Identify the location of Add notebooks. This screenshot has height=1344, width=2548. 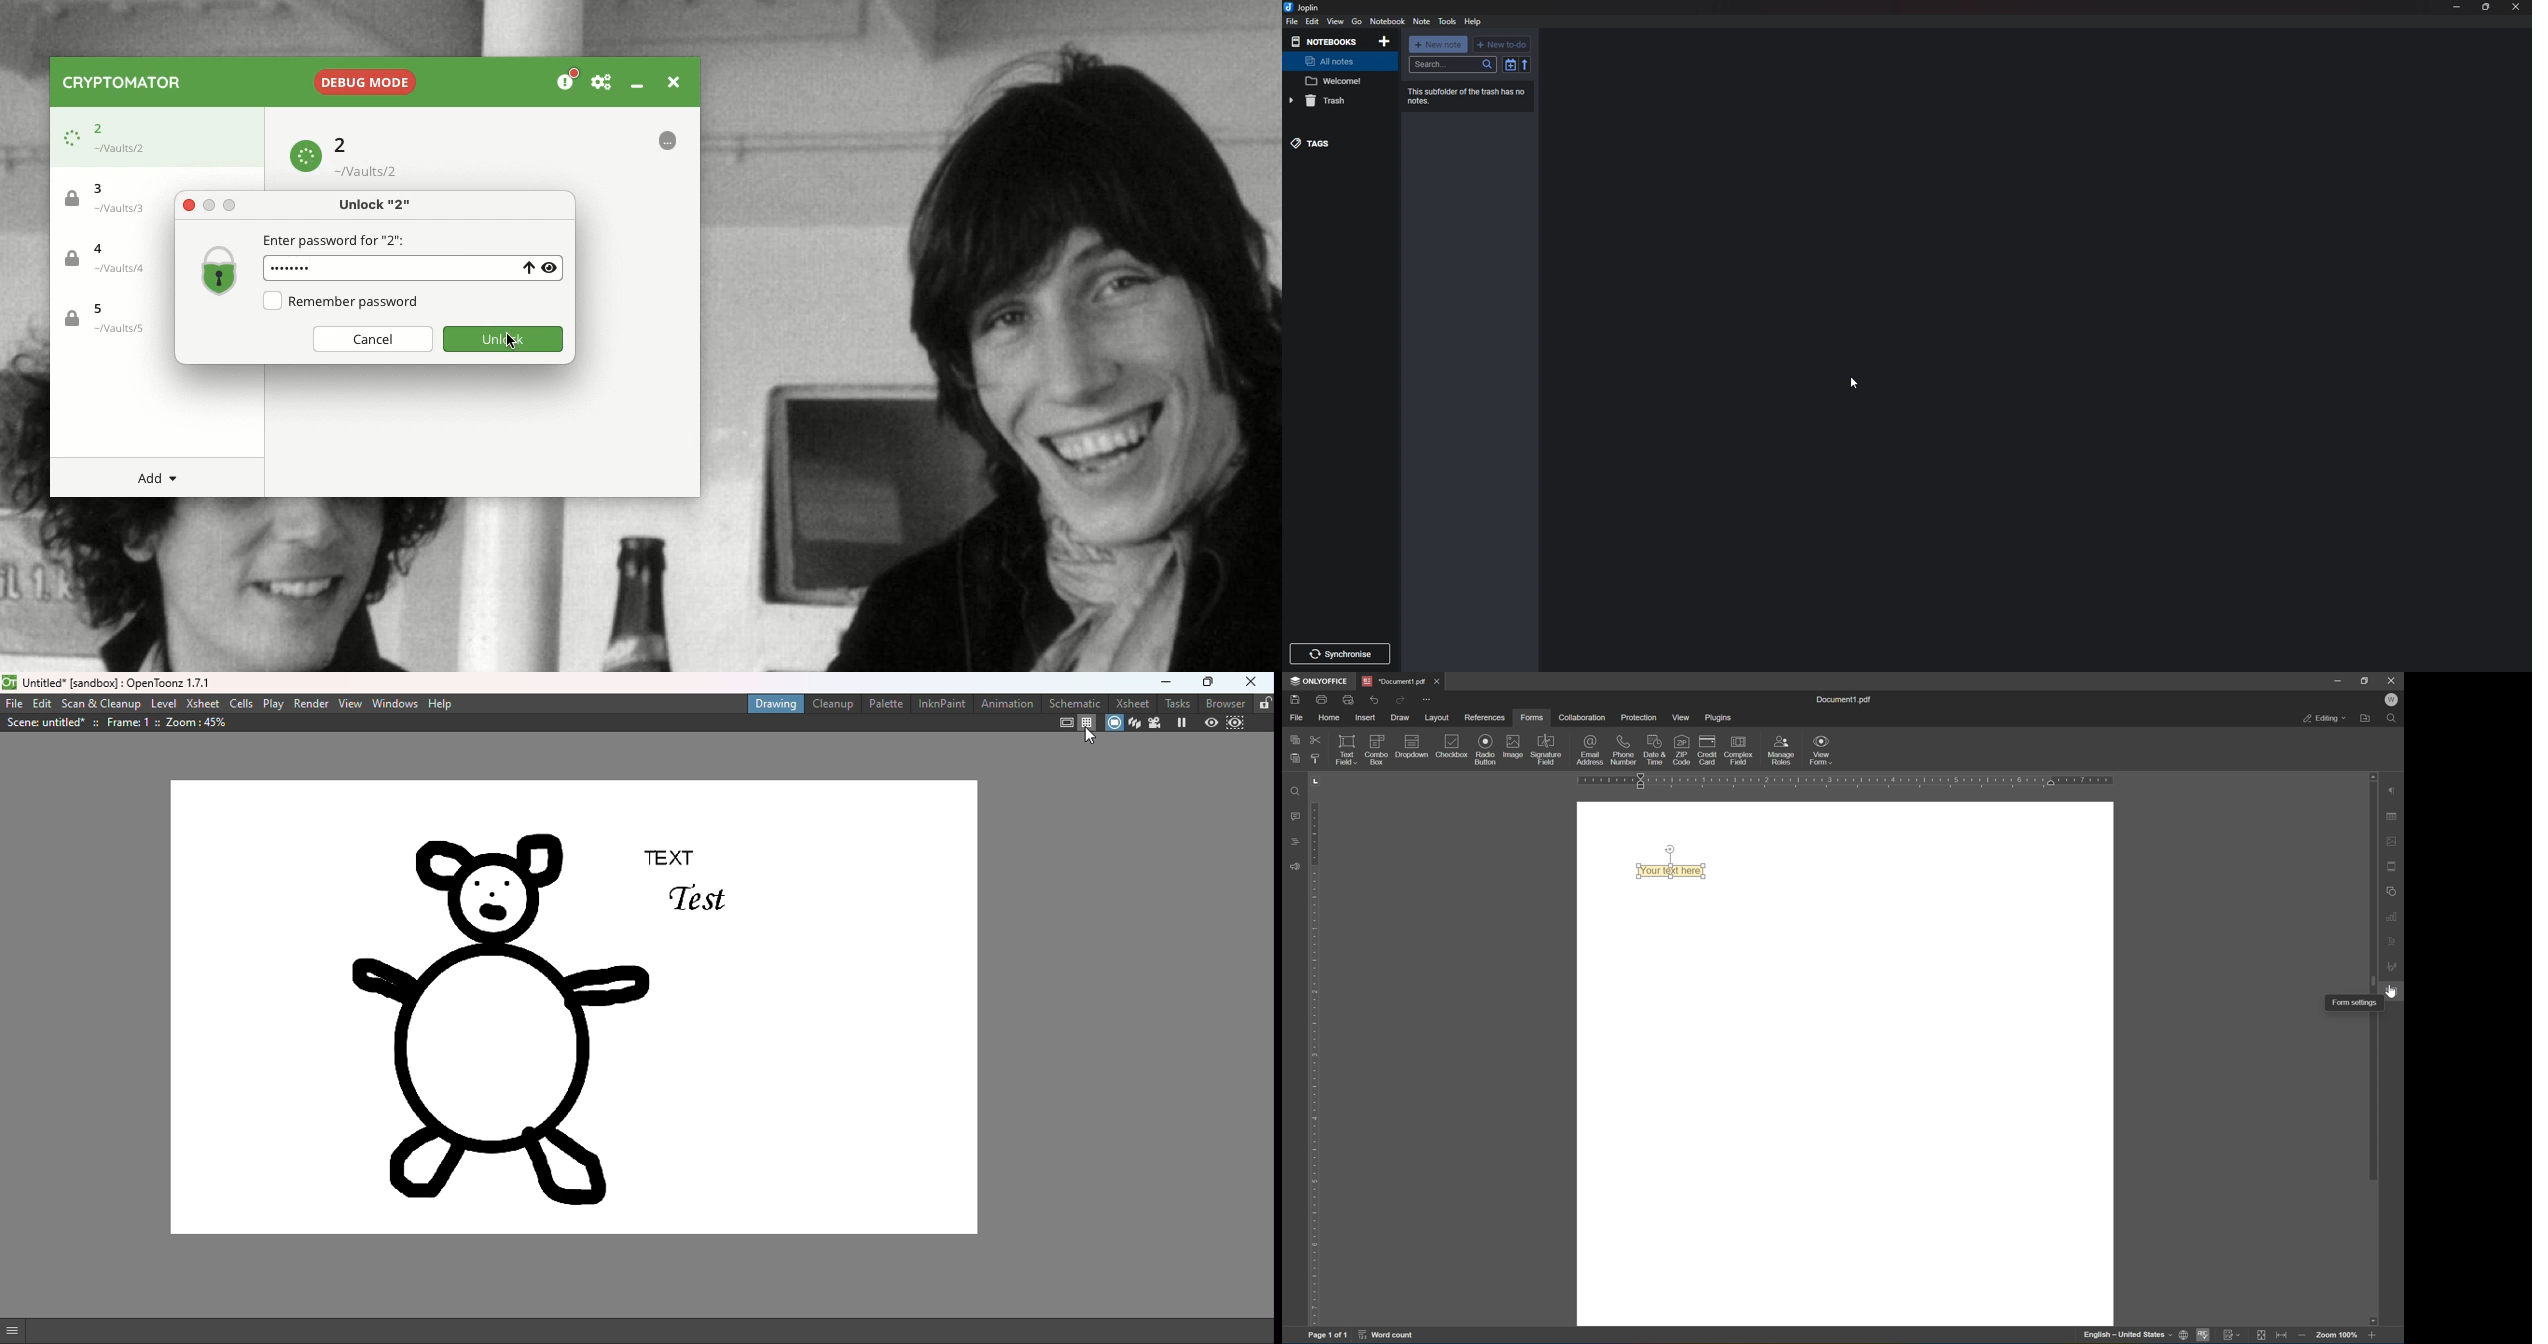
(1384, 40).